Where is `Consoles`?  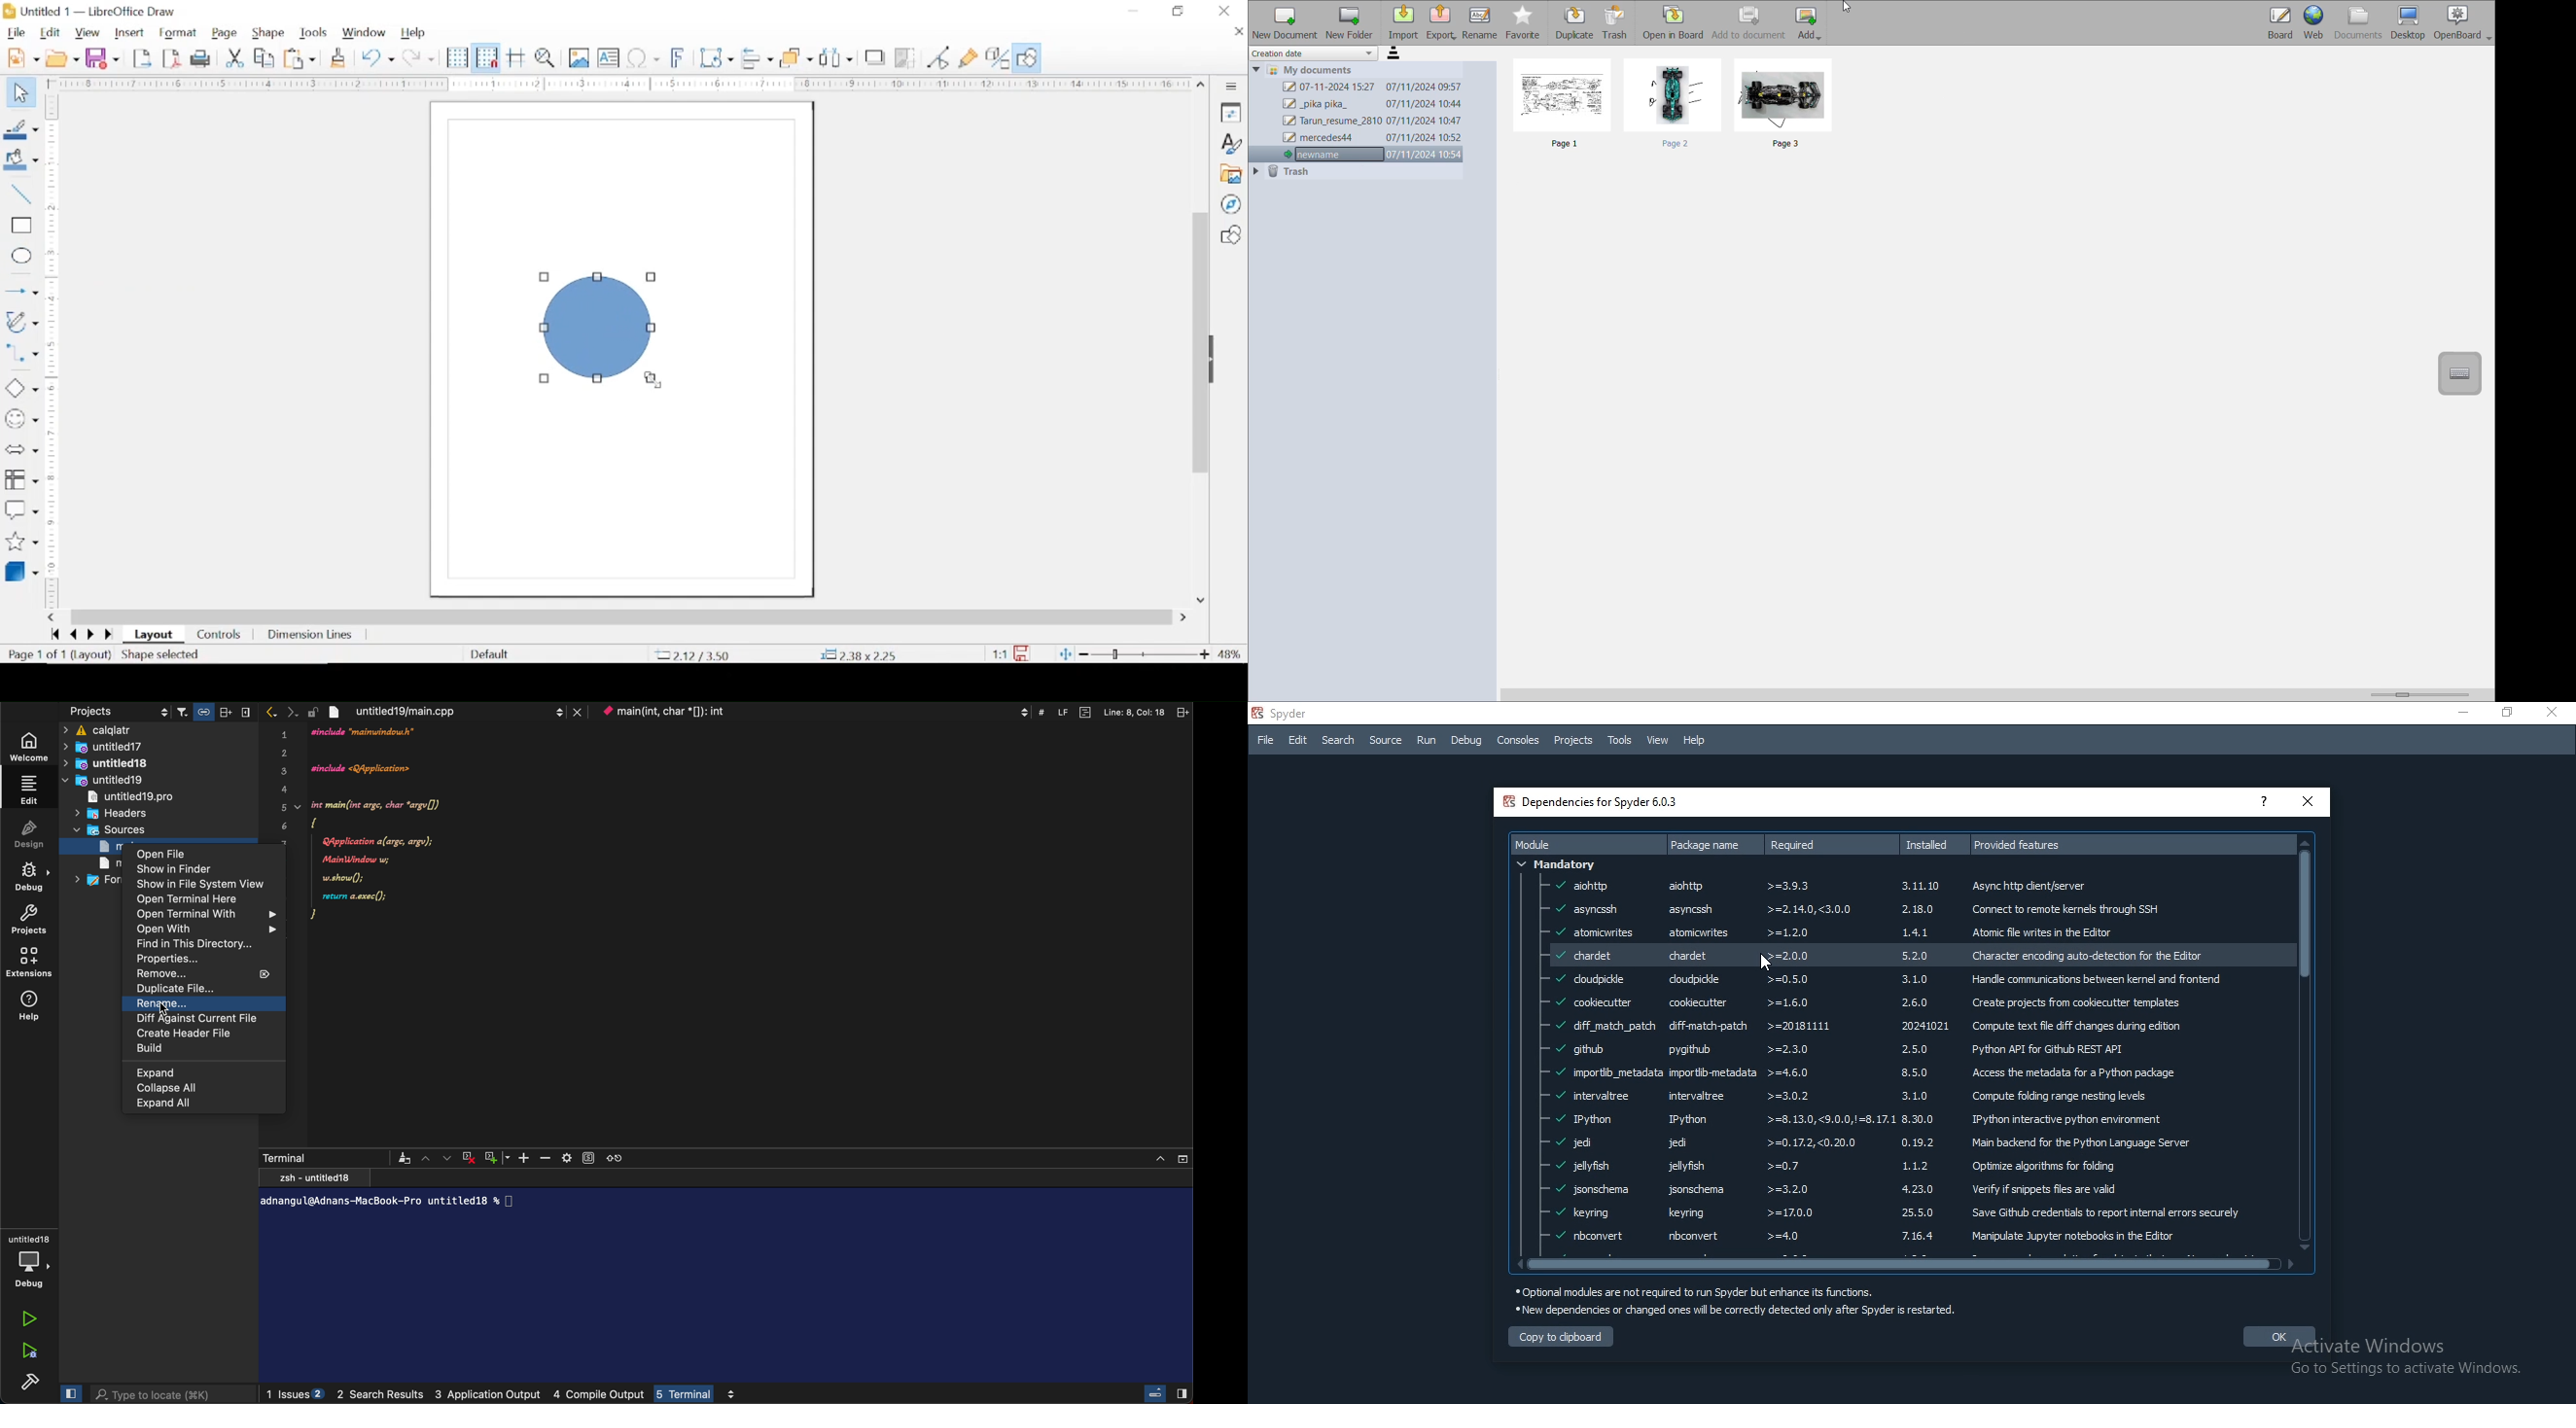 Consoles is located at coordinates (1518, 740).